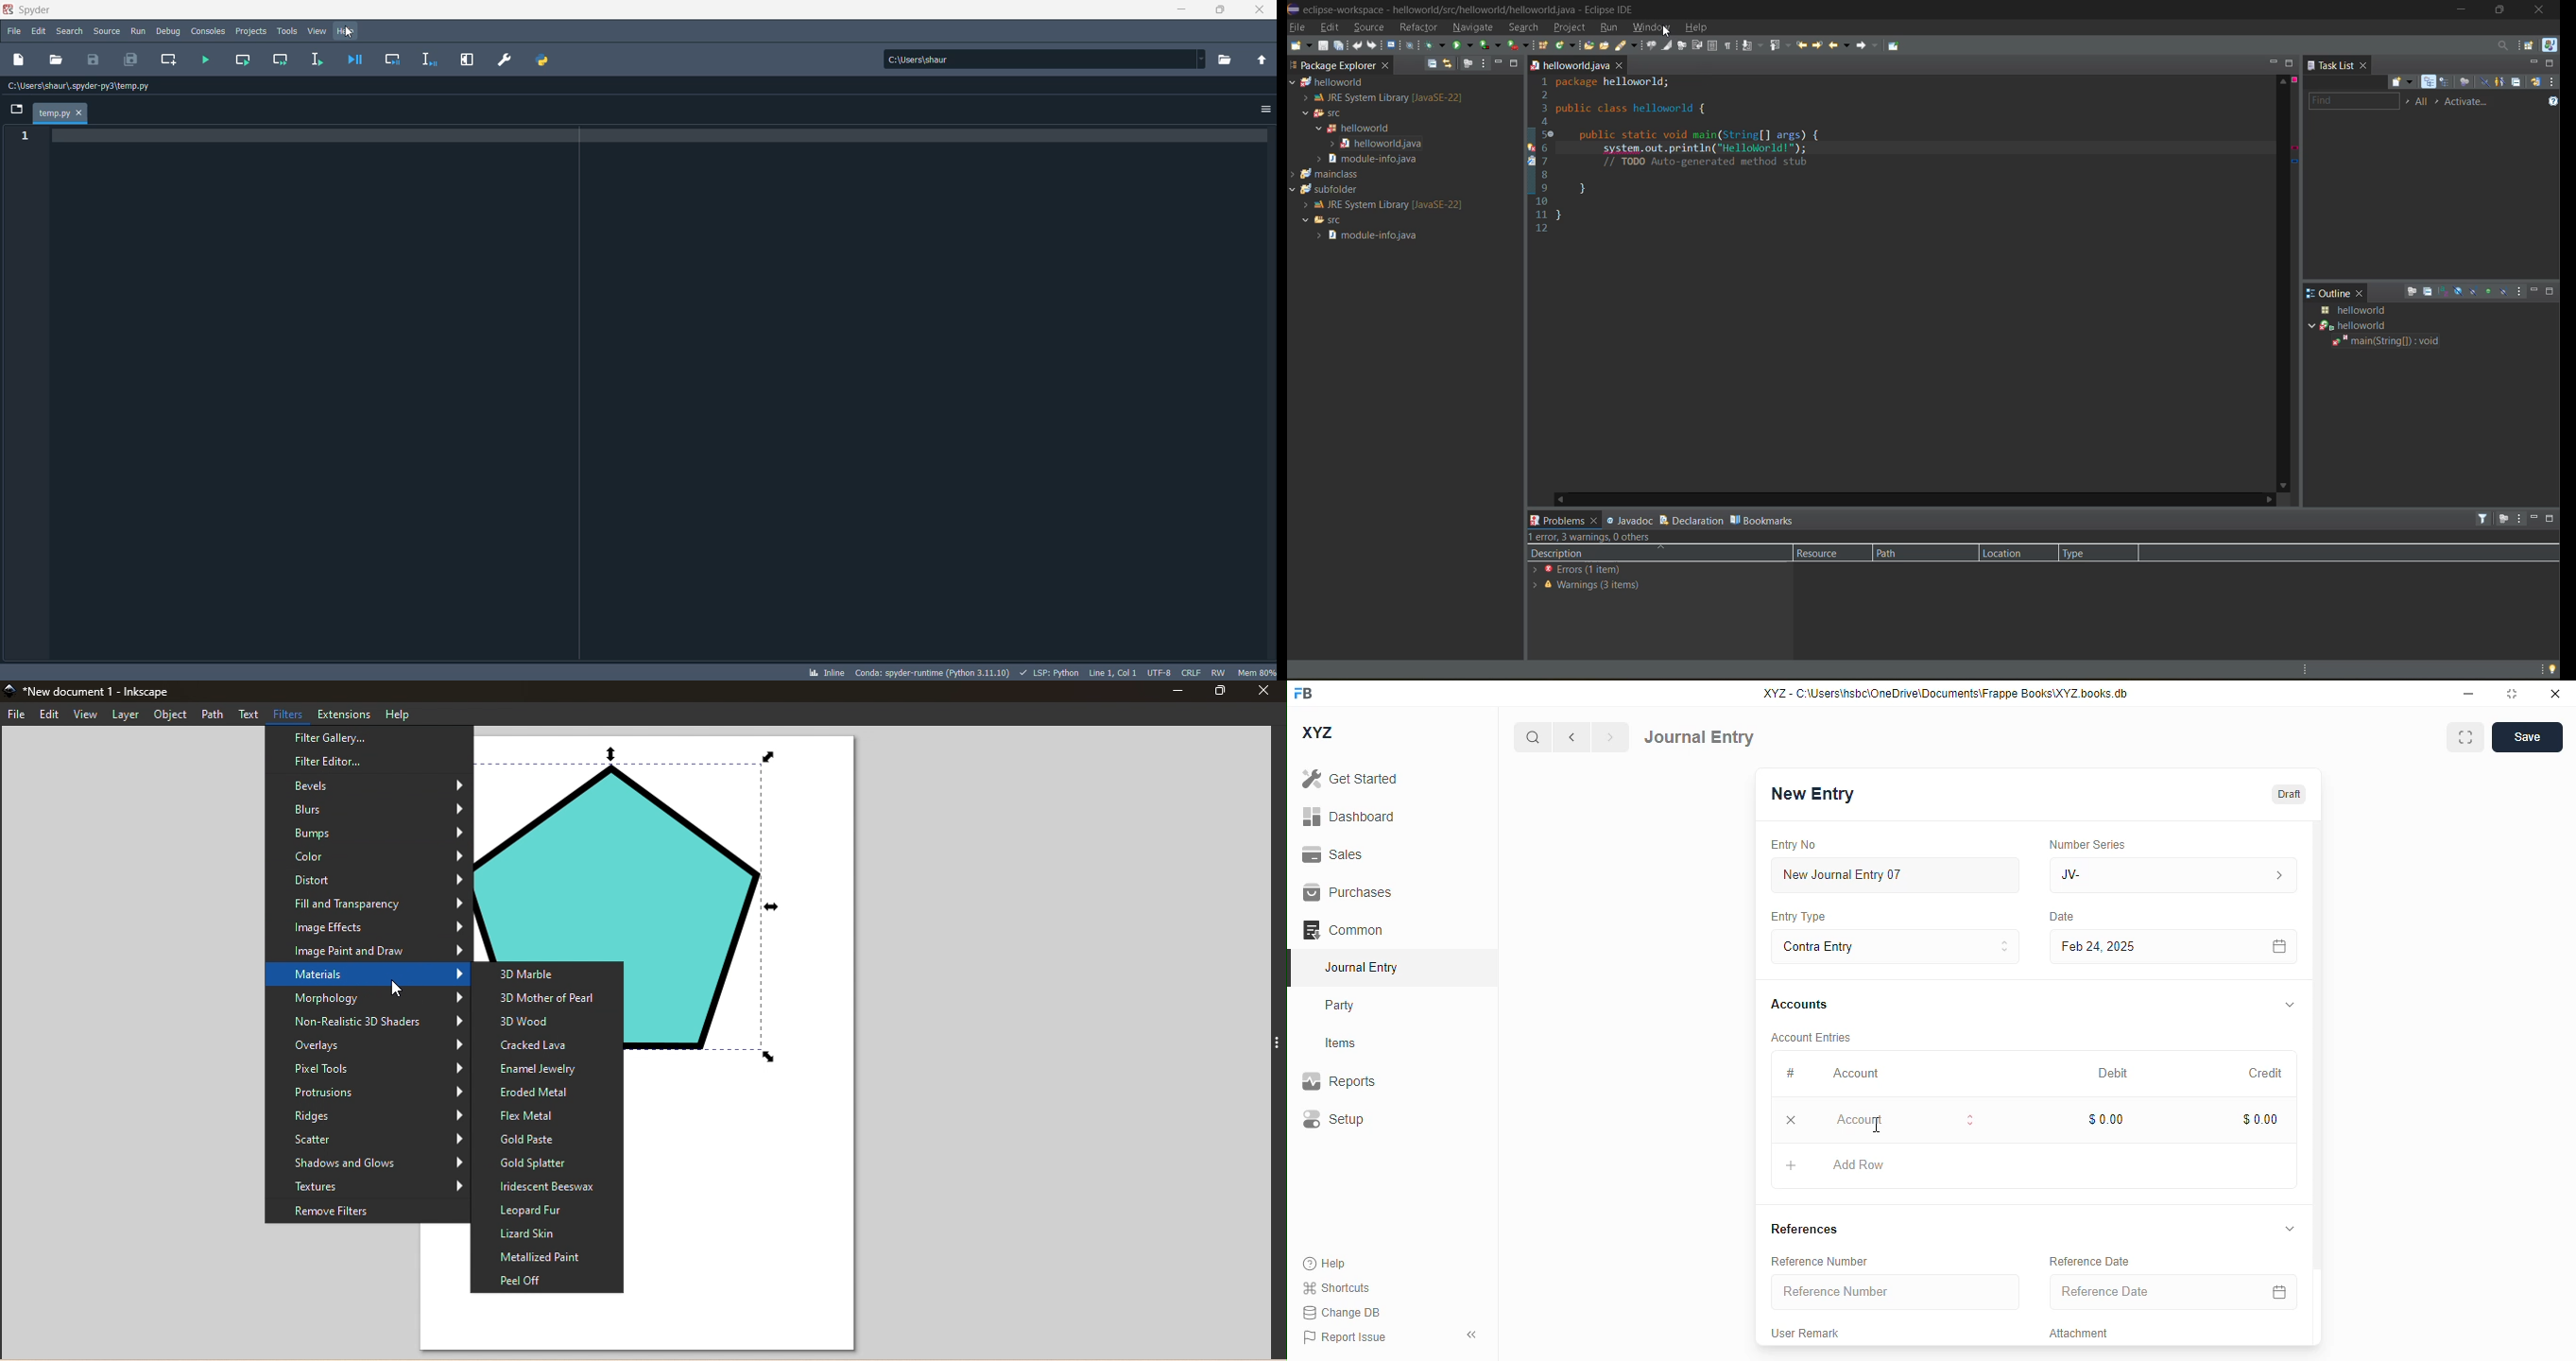 The height and width of the screenshot is (1372, 2576). Describe the element at coordinates (368, 1117) in the screenshot. I see `Ridges` at that location.